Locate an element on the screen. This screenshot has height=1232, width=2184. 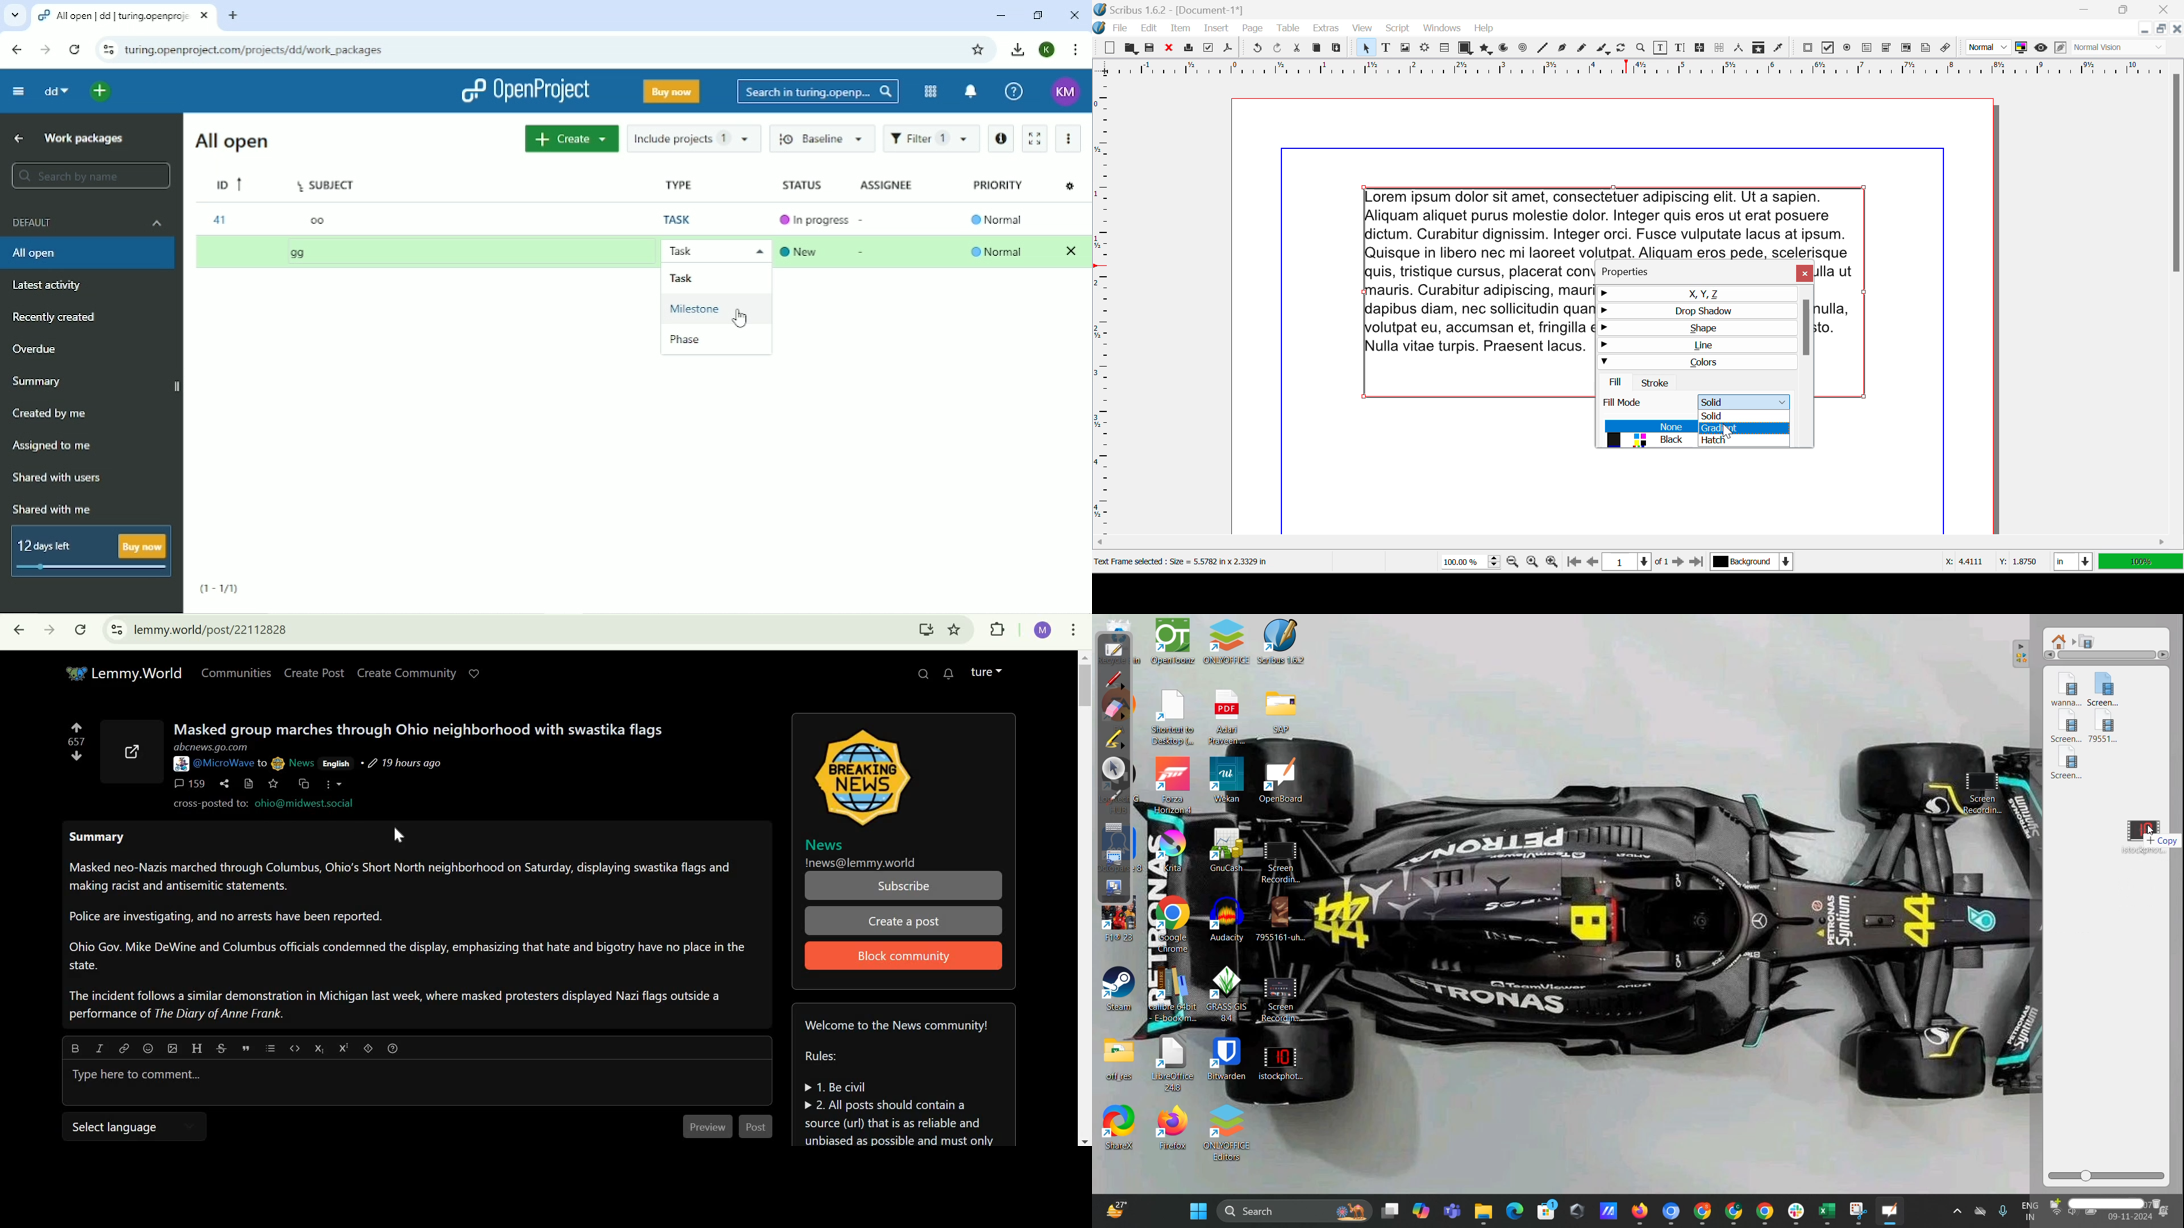
X, Y, Z is located at coordinates (1697, 294).